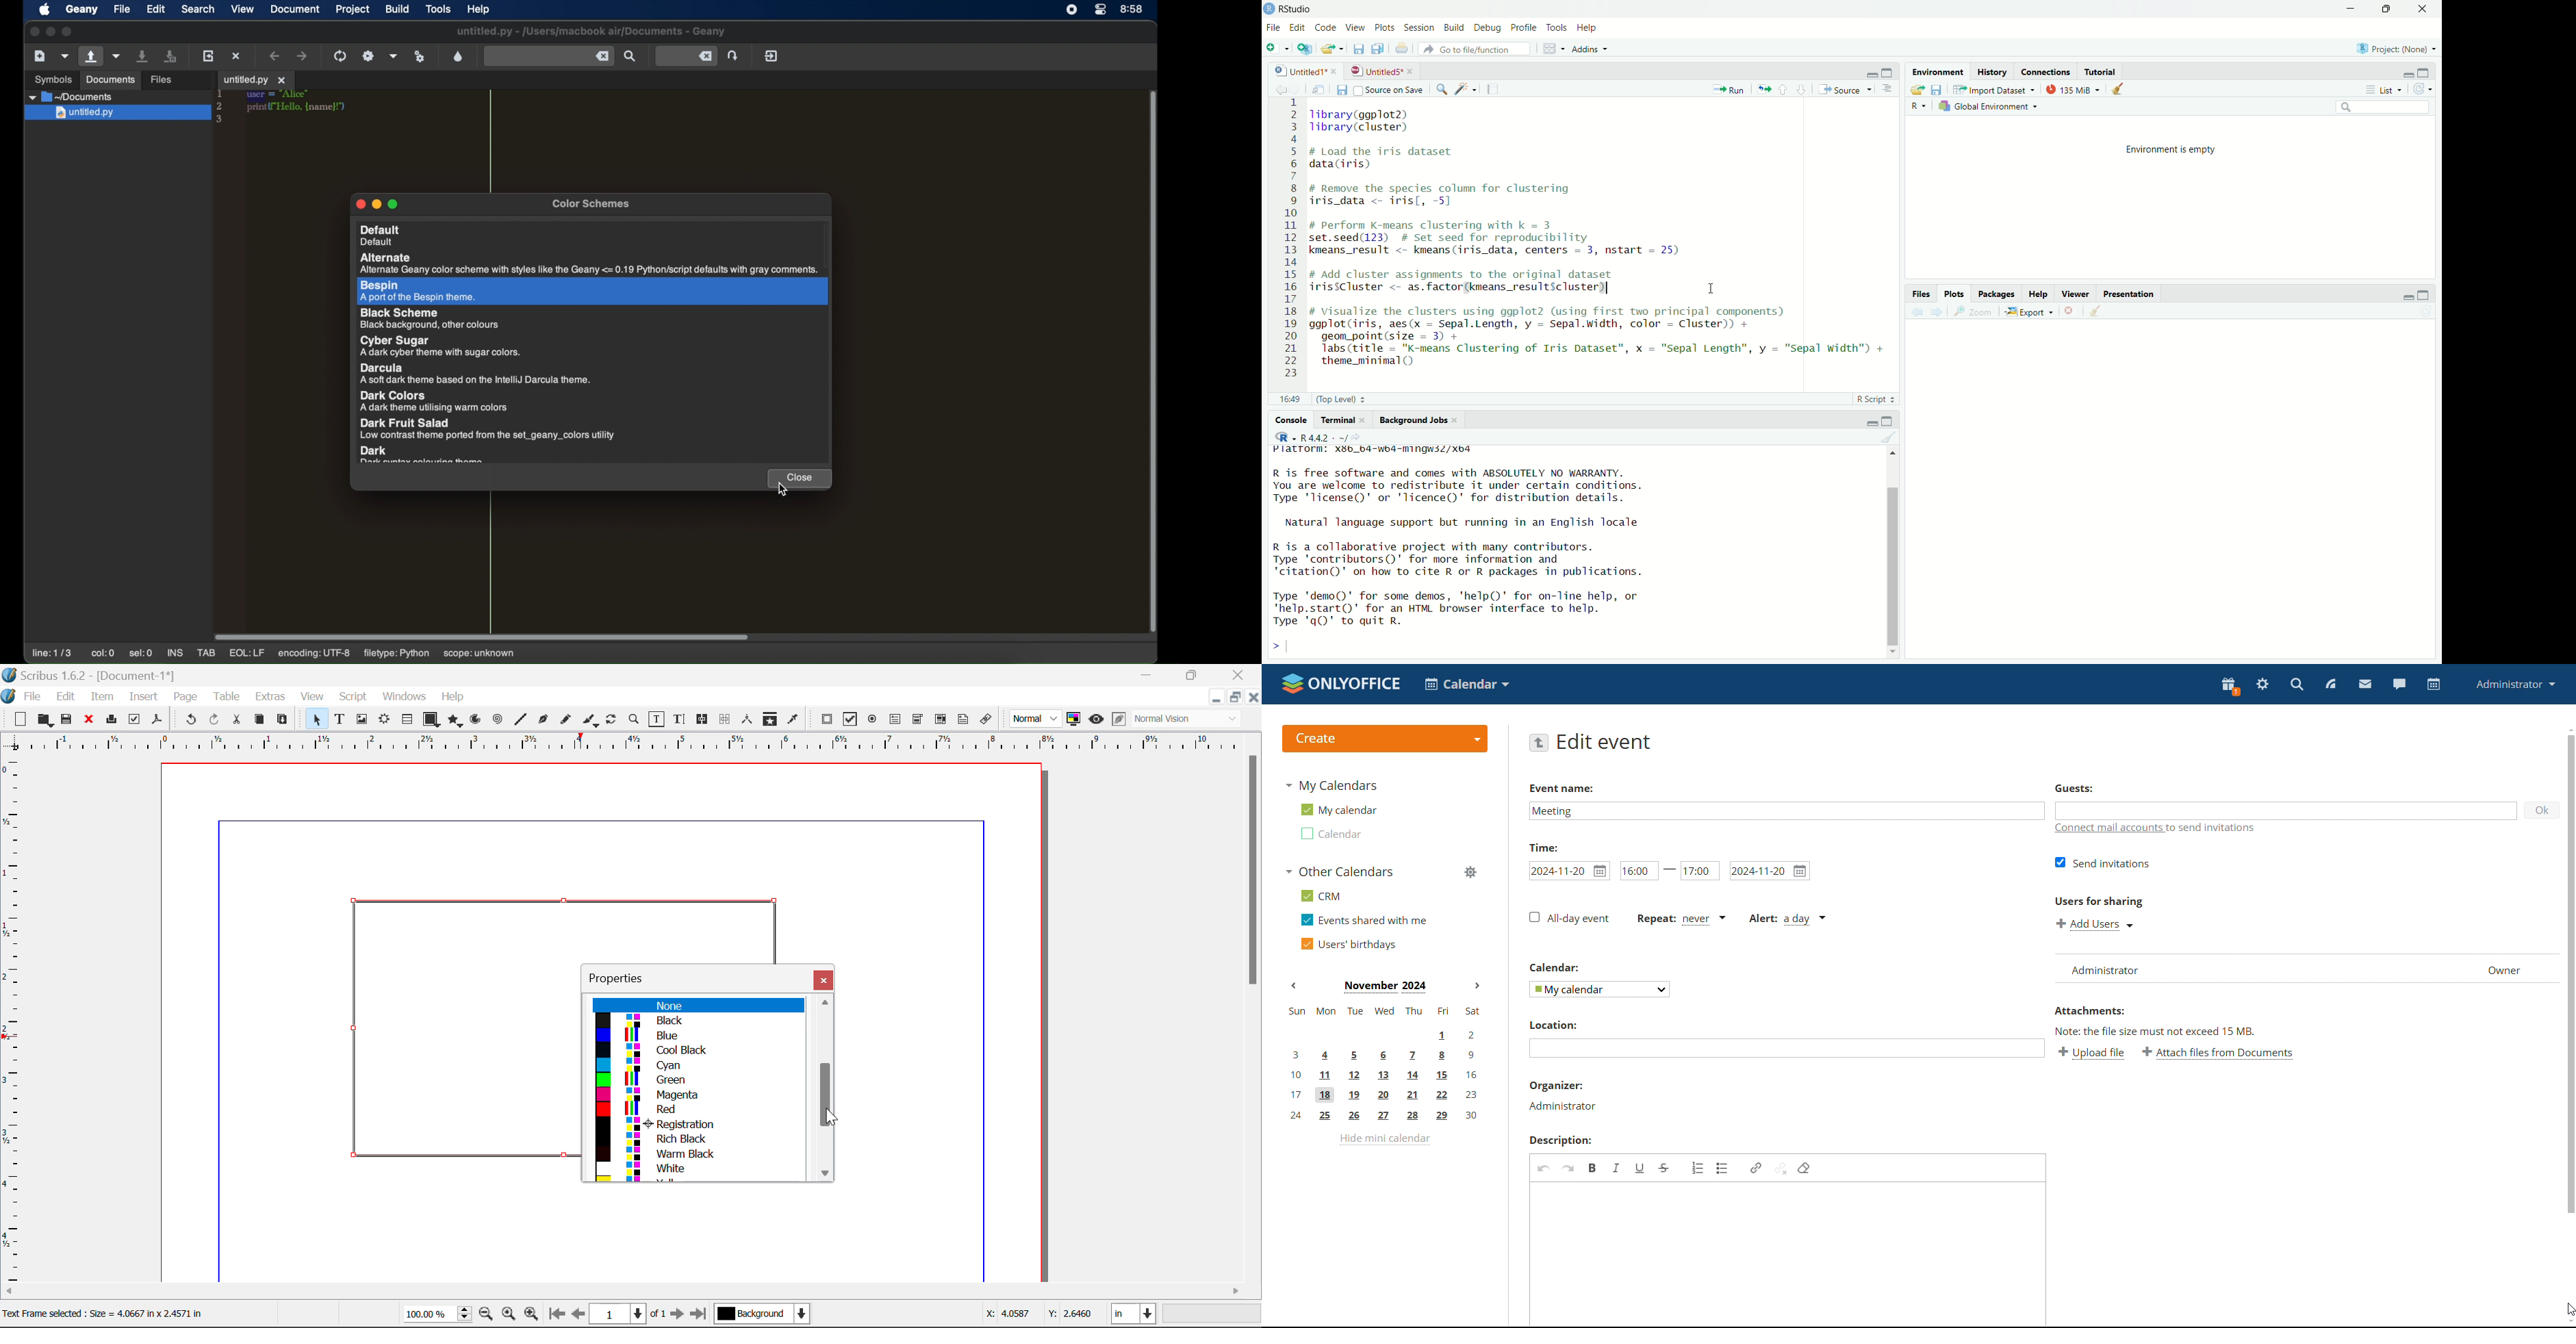  Describe the element at coordinates (1324, 27) in the screenshot. I see `code` at that location.